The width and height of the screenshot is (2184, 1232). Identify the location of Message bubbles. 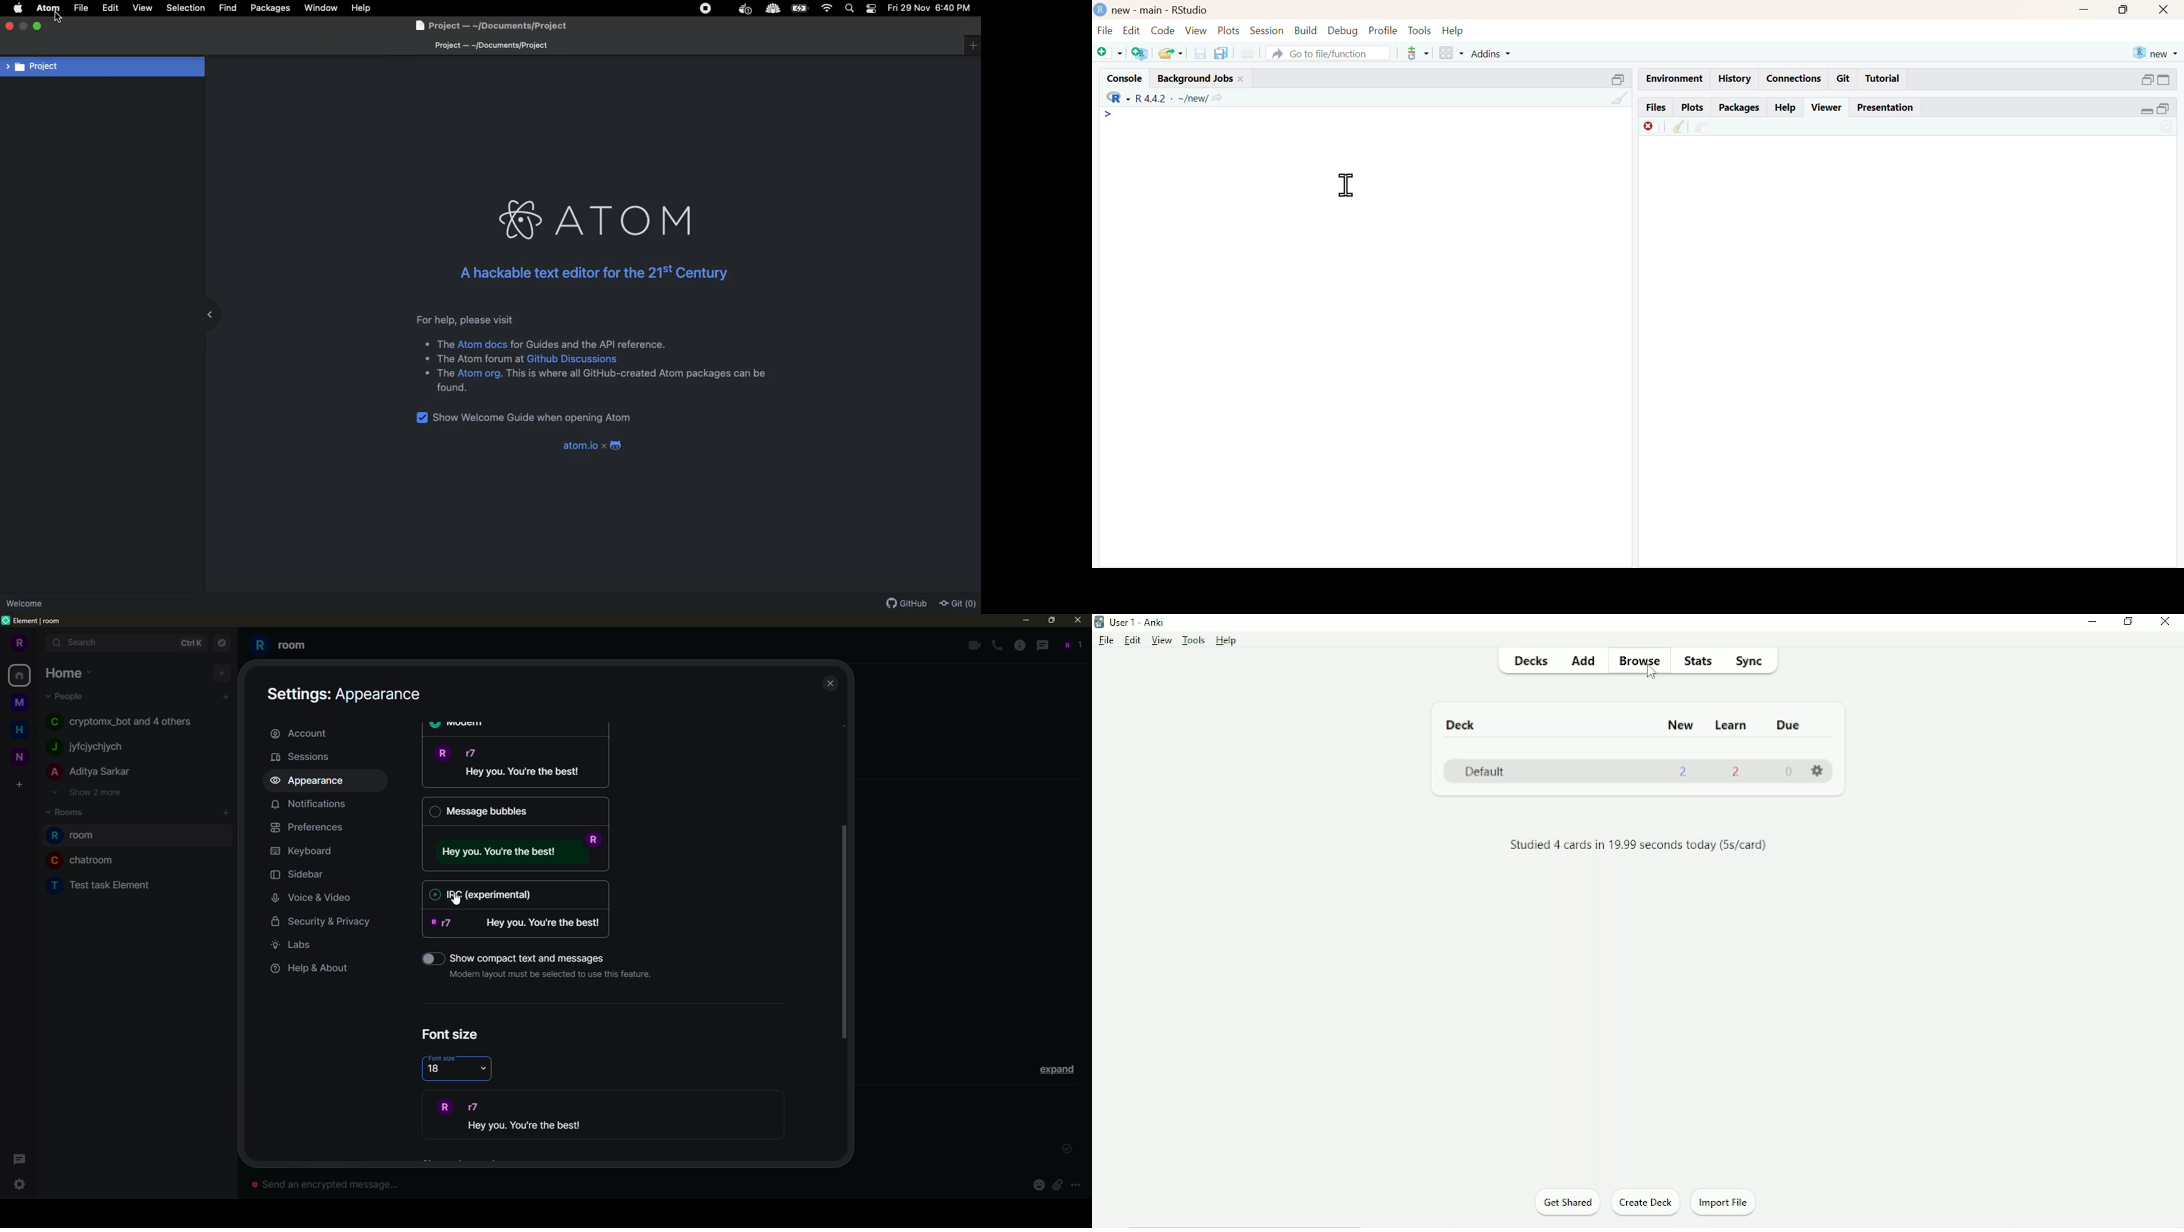
(508, 811).